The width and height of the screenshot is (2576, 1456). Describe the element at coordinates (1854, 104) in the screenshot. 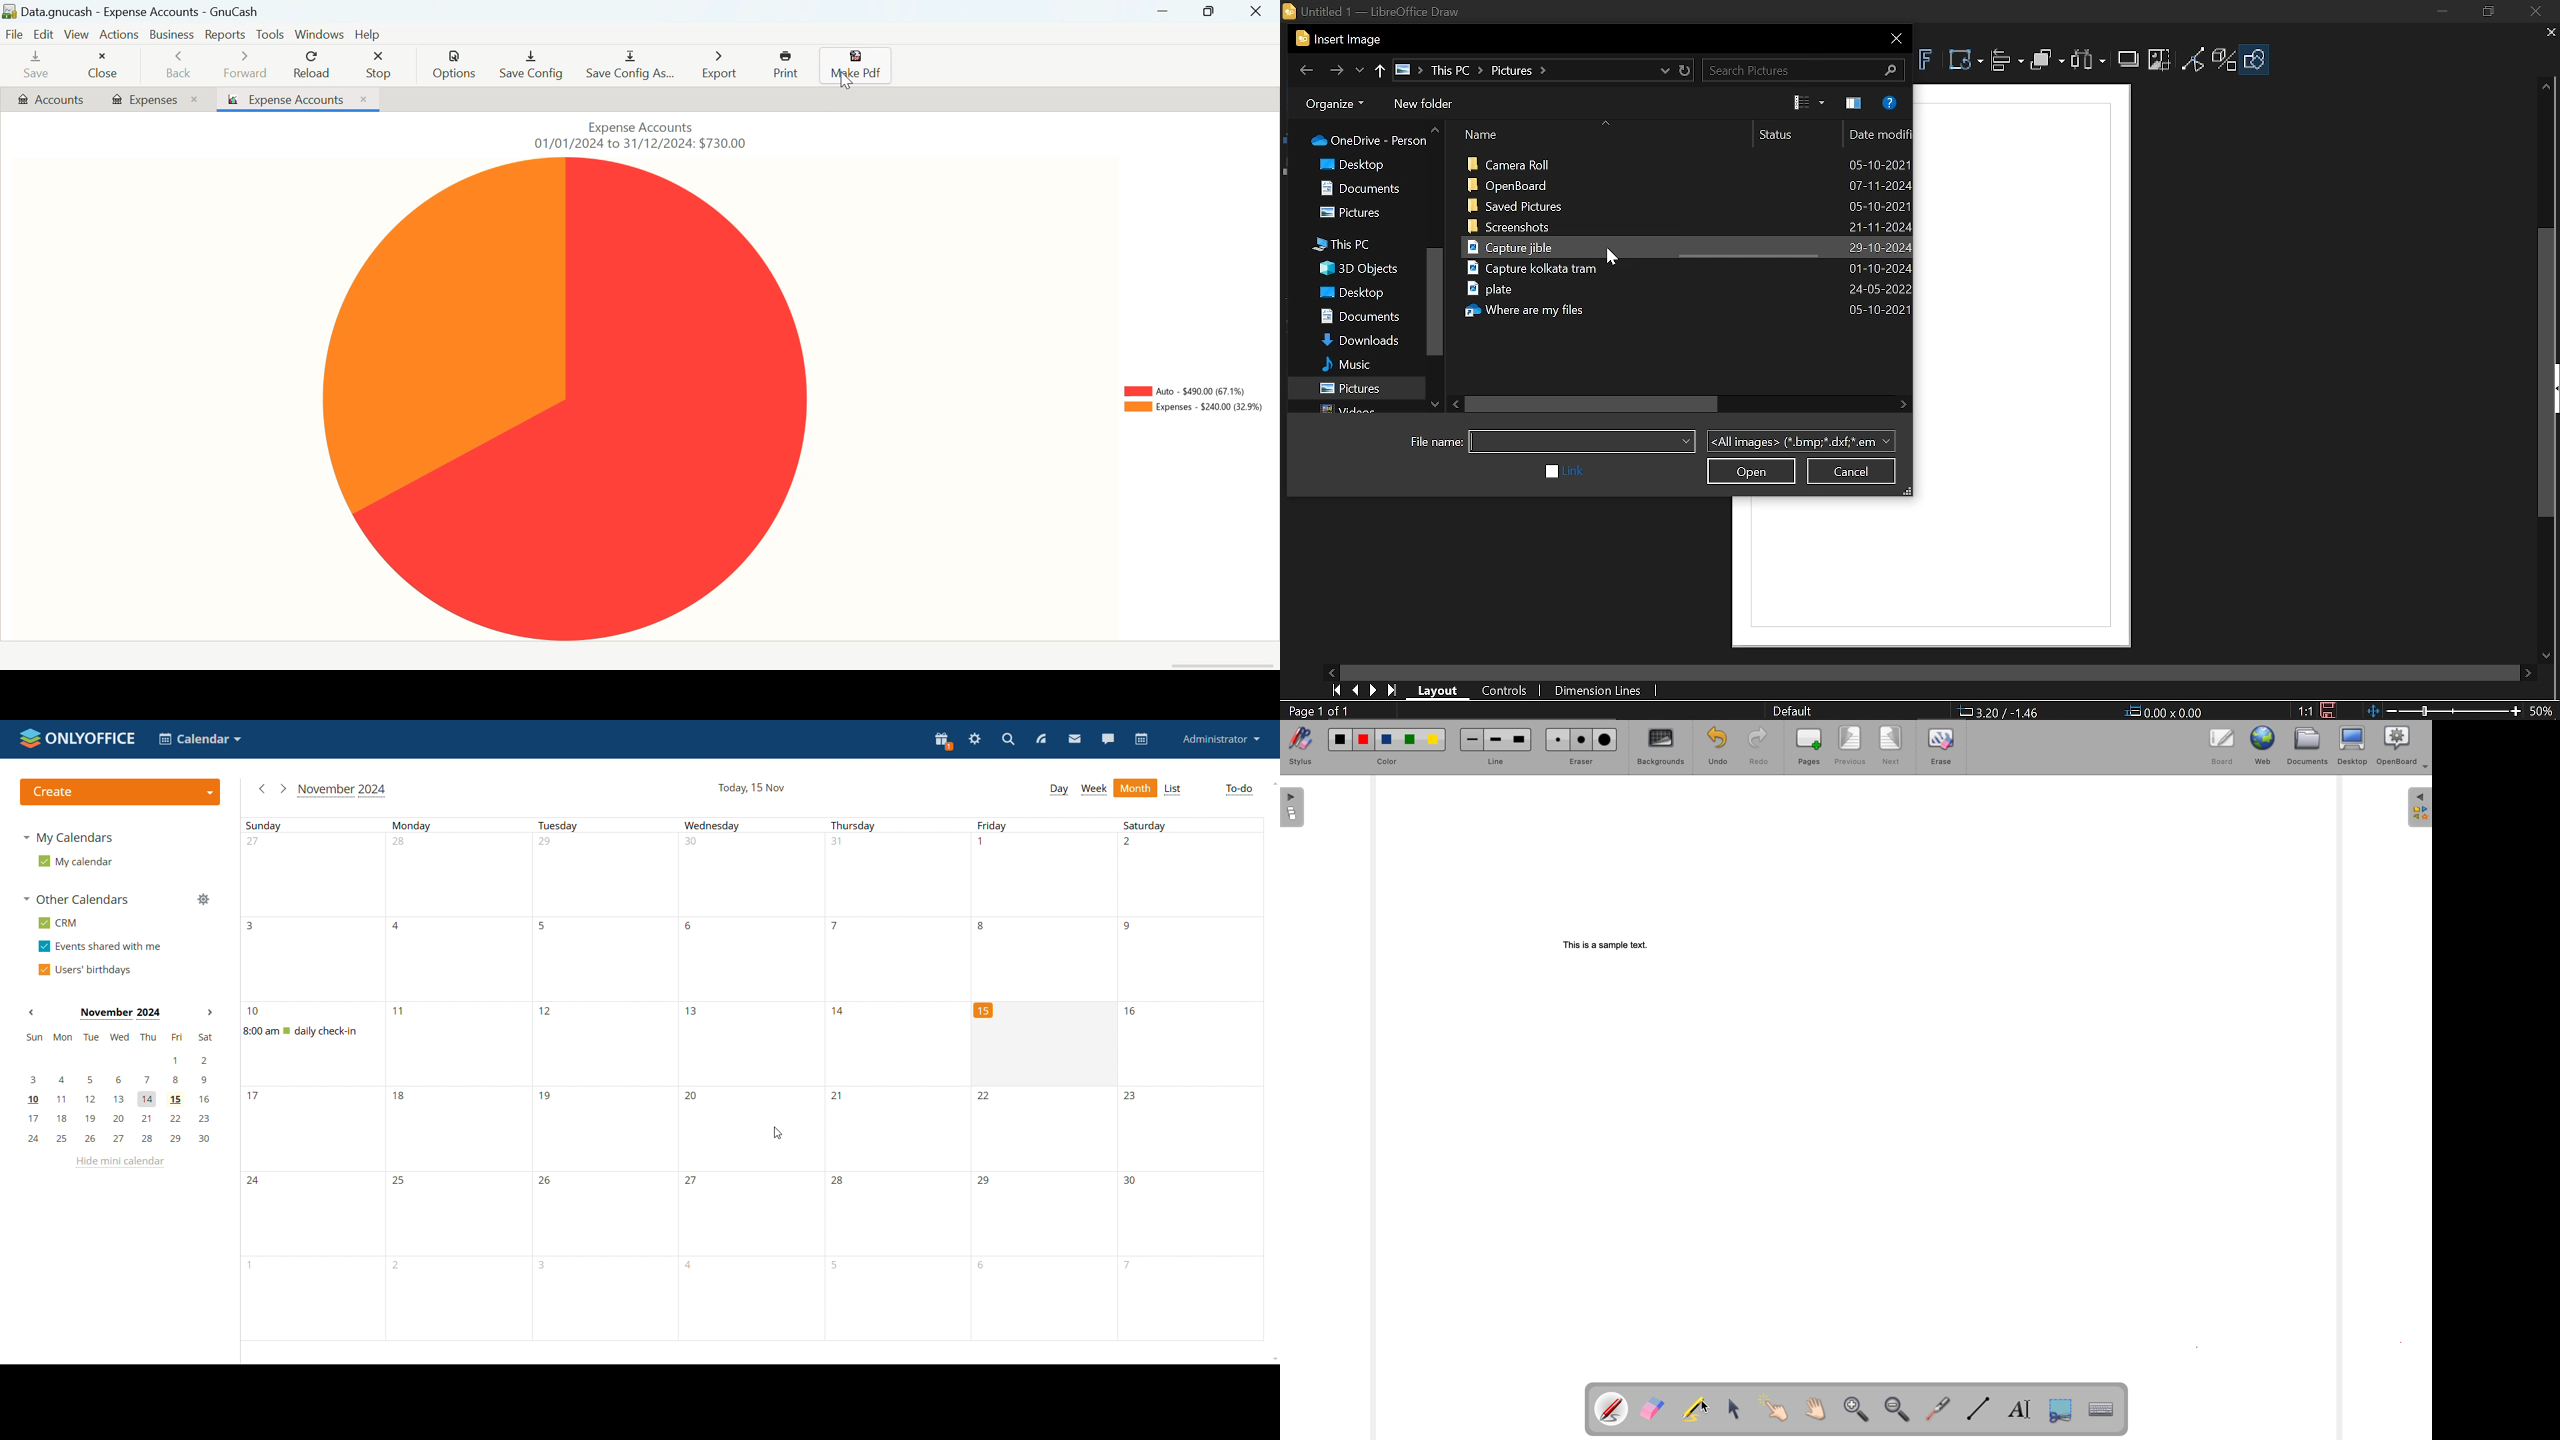

I see `Show the preview pane` at that location.